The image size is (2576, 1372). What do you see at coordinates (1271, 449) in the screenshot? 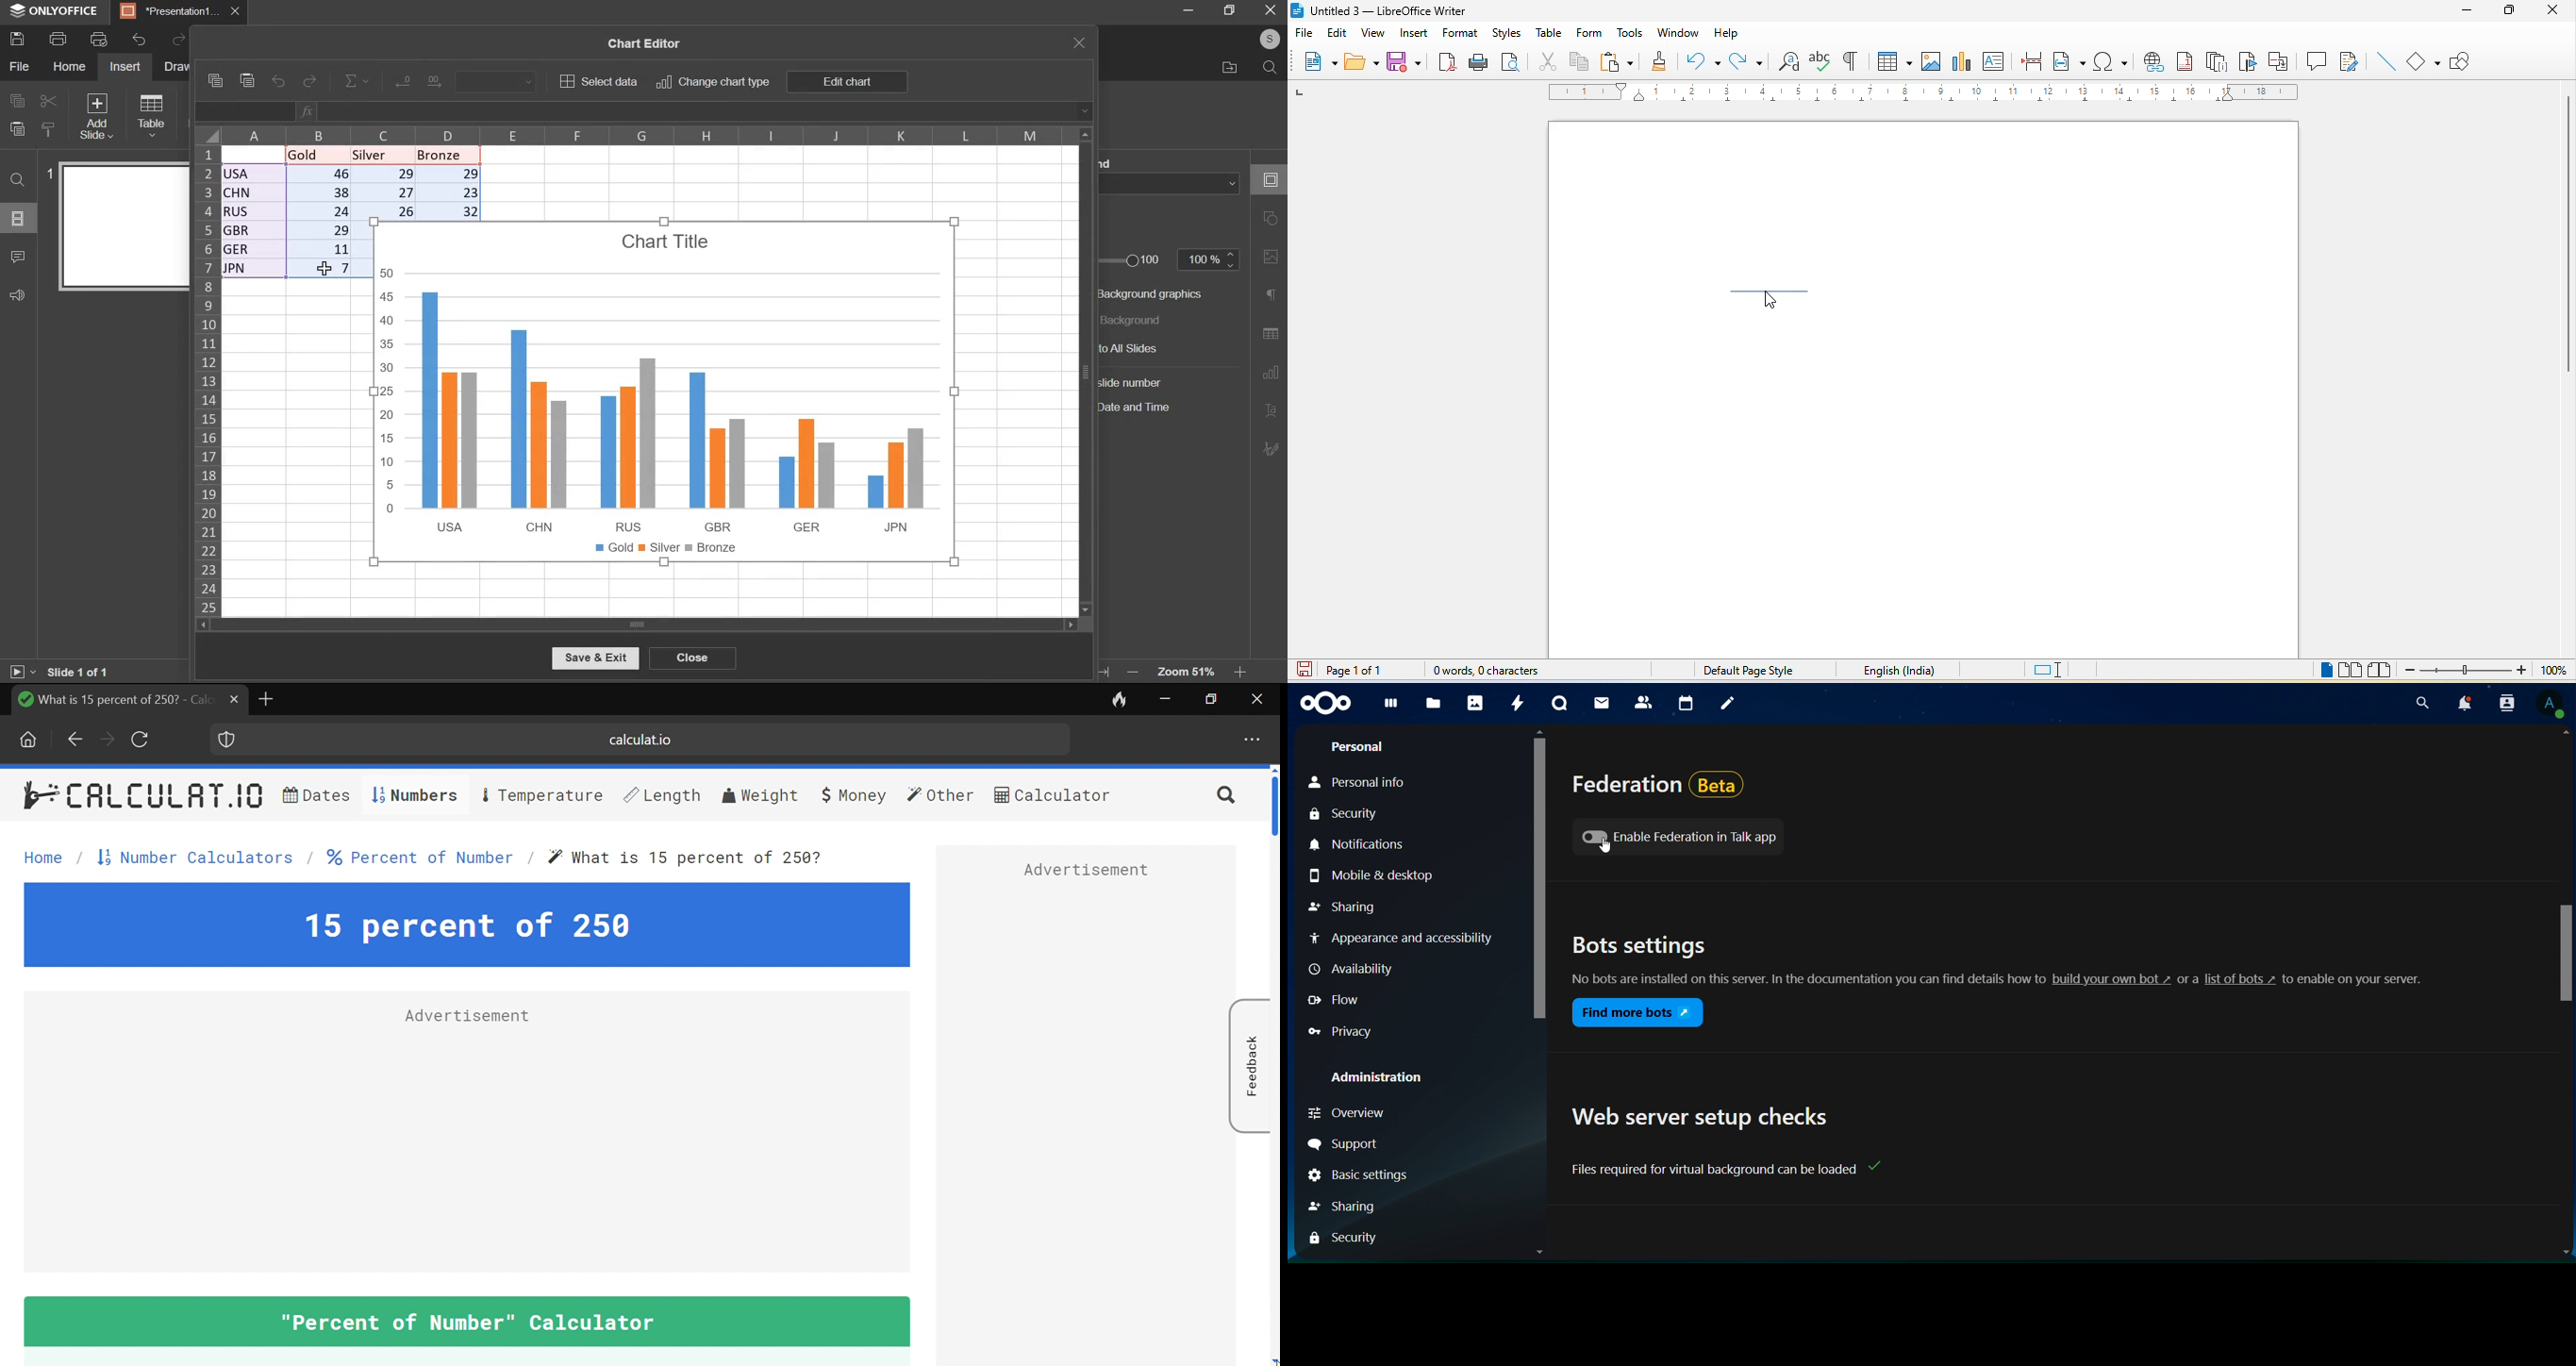
I see `signature` at bounding box center [1271, 449].